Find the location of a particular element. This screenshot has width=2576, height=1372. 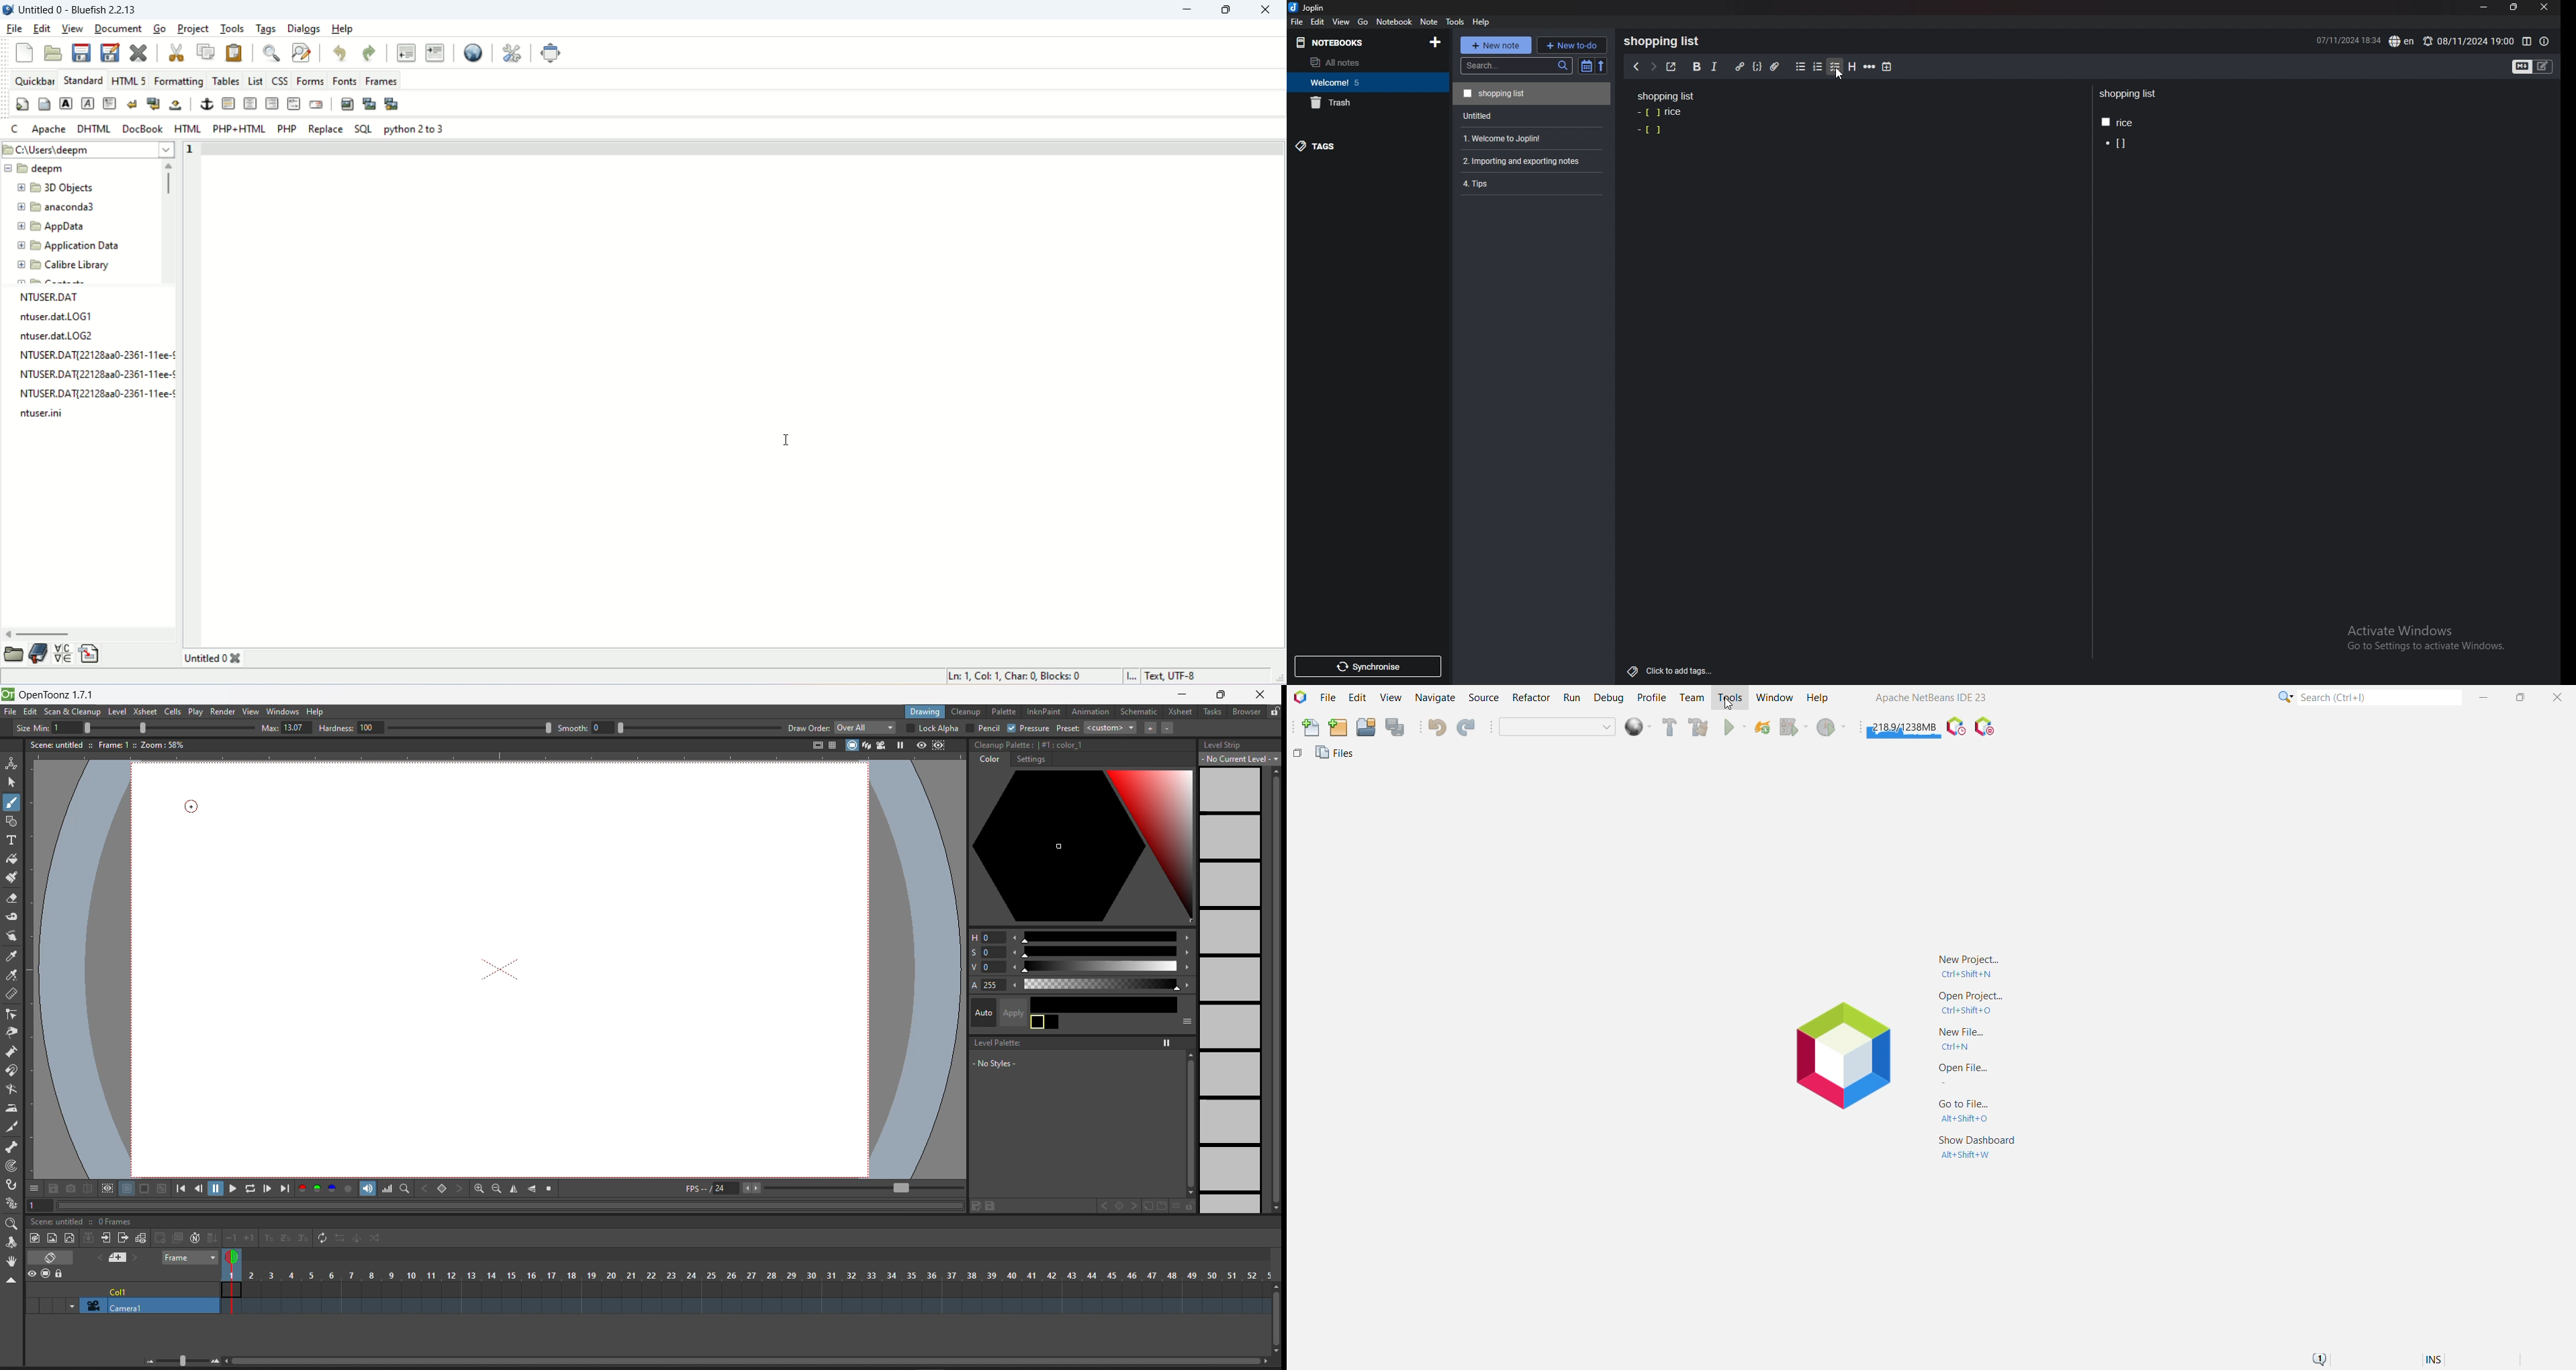

copy is located at coordinates (206, 50).